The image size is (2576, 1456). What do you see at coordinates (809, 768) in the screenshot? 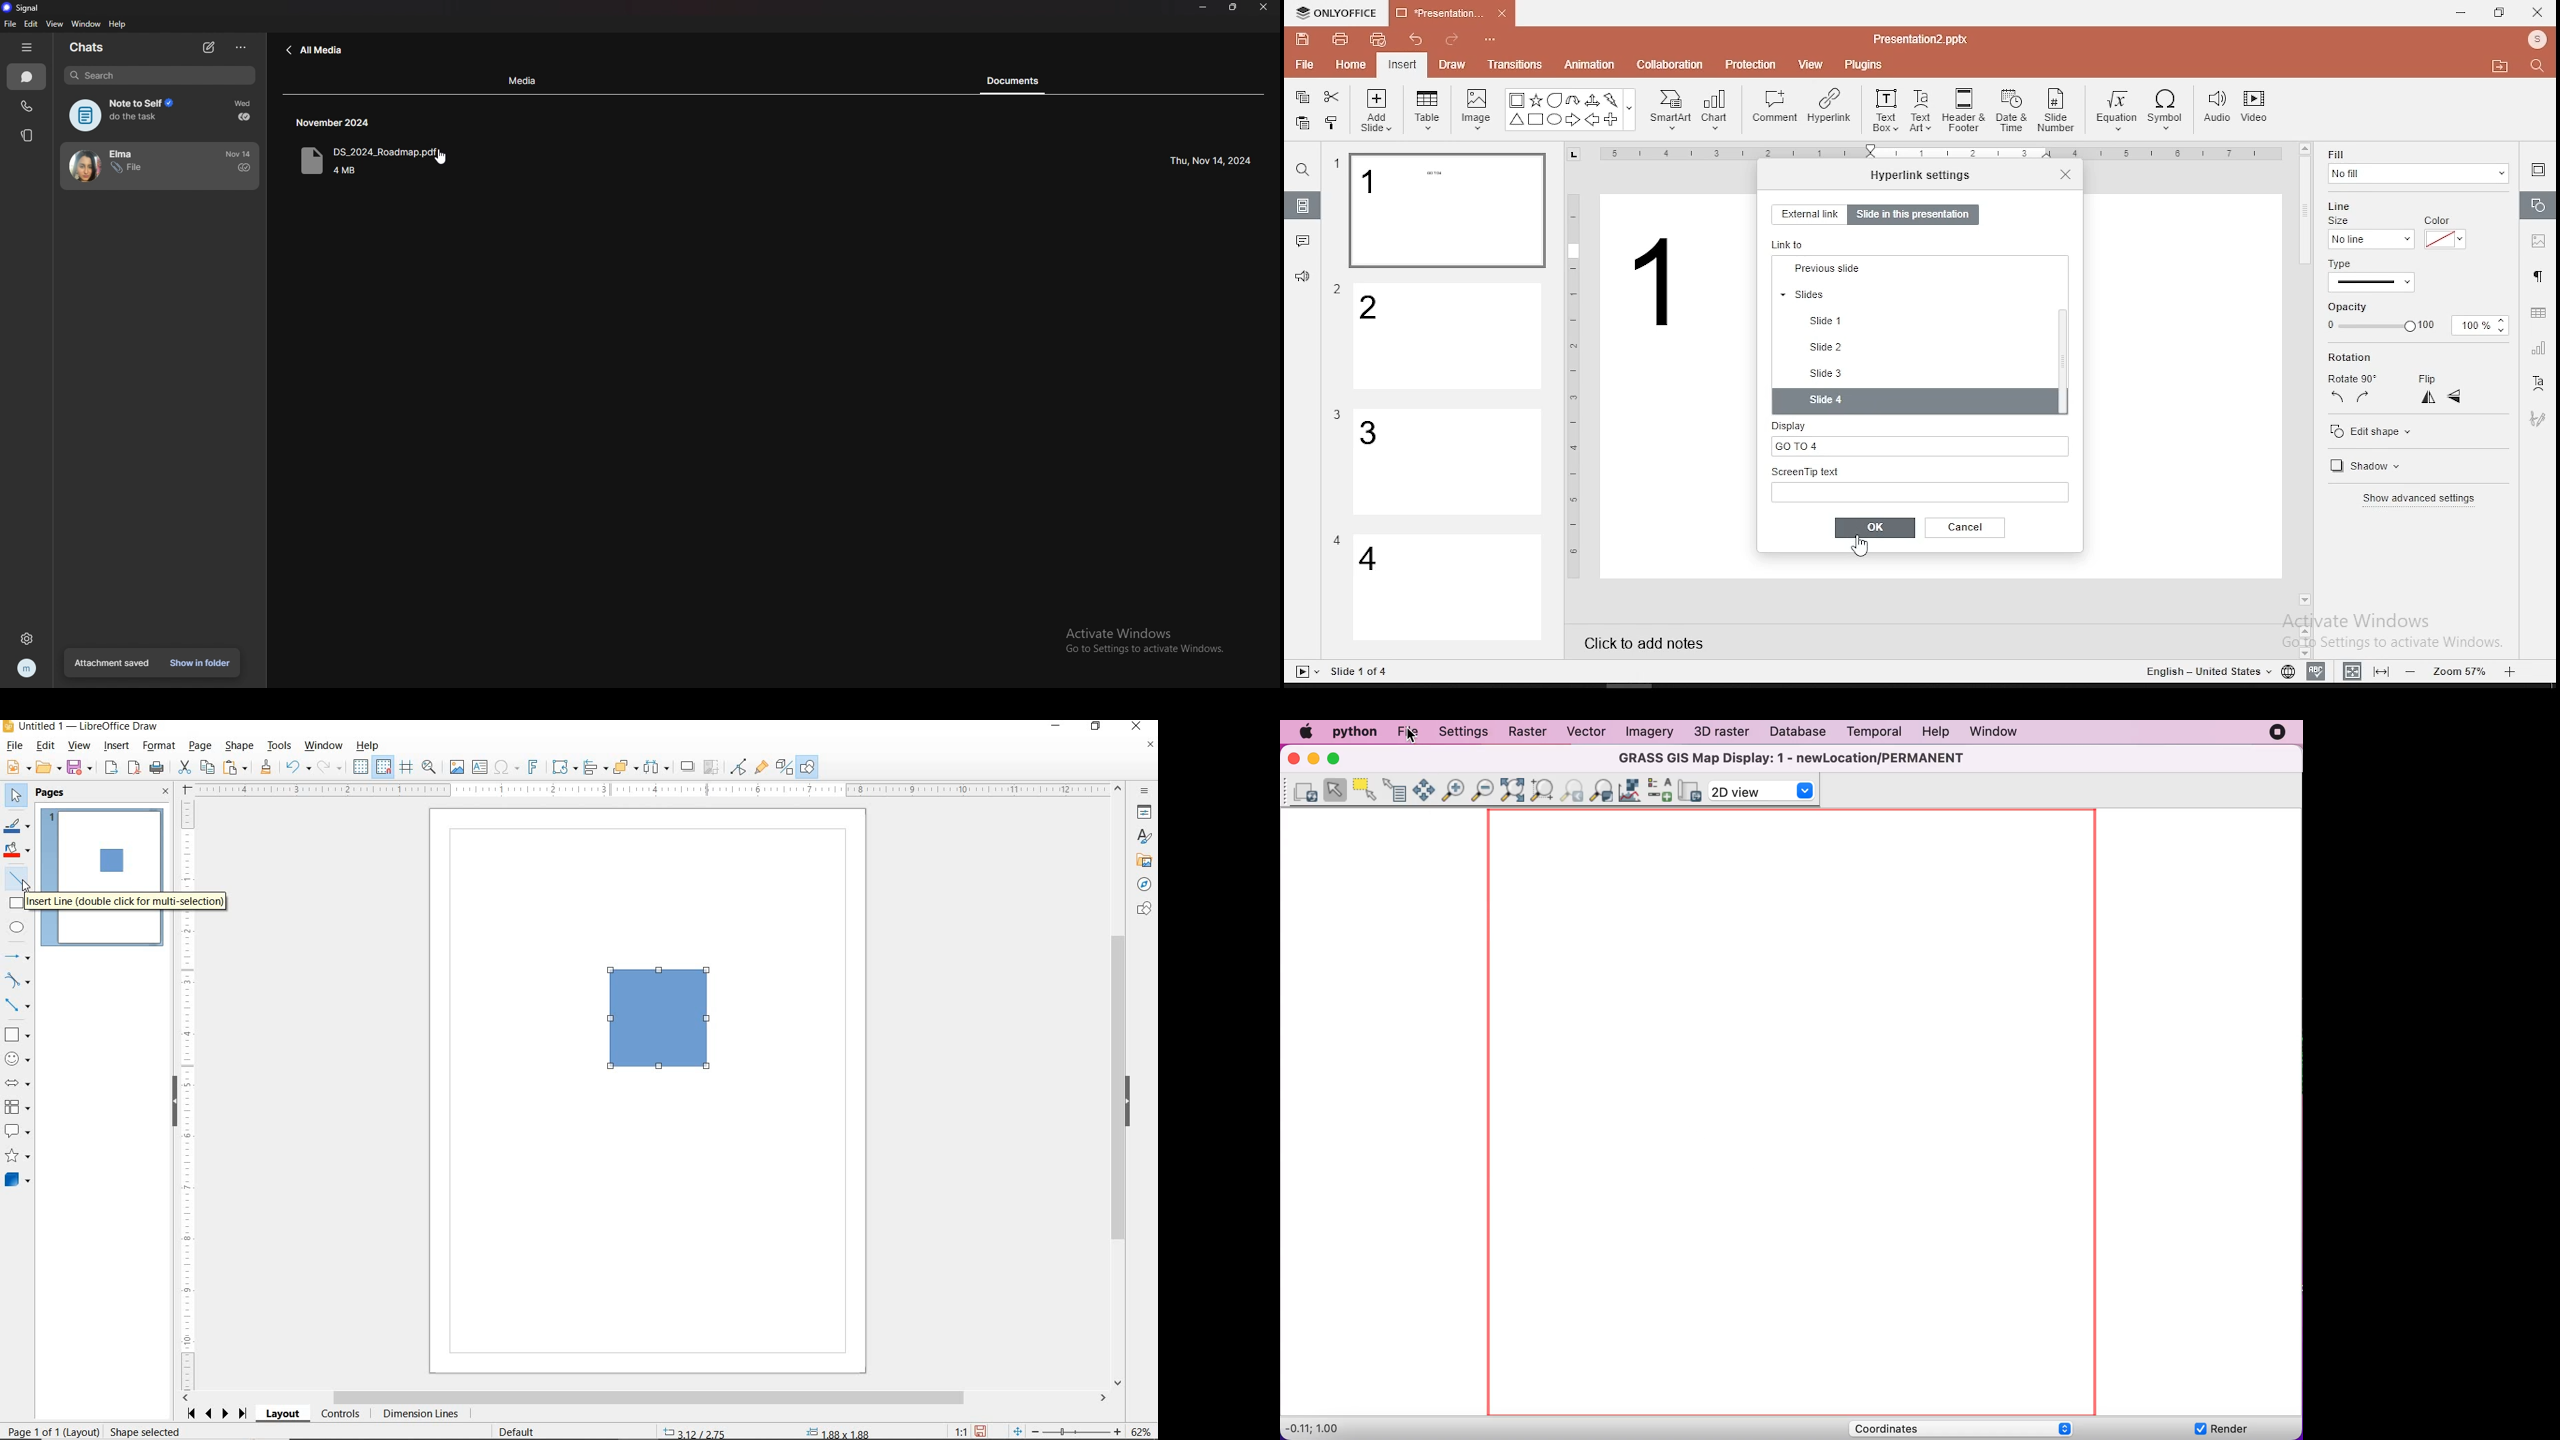
I see `SHOW DRAW FUNCTIONS` at bounding box center [809, 768].